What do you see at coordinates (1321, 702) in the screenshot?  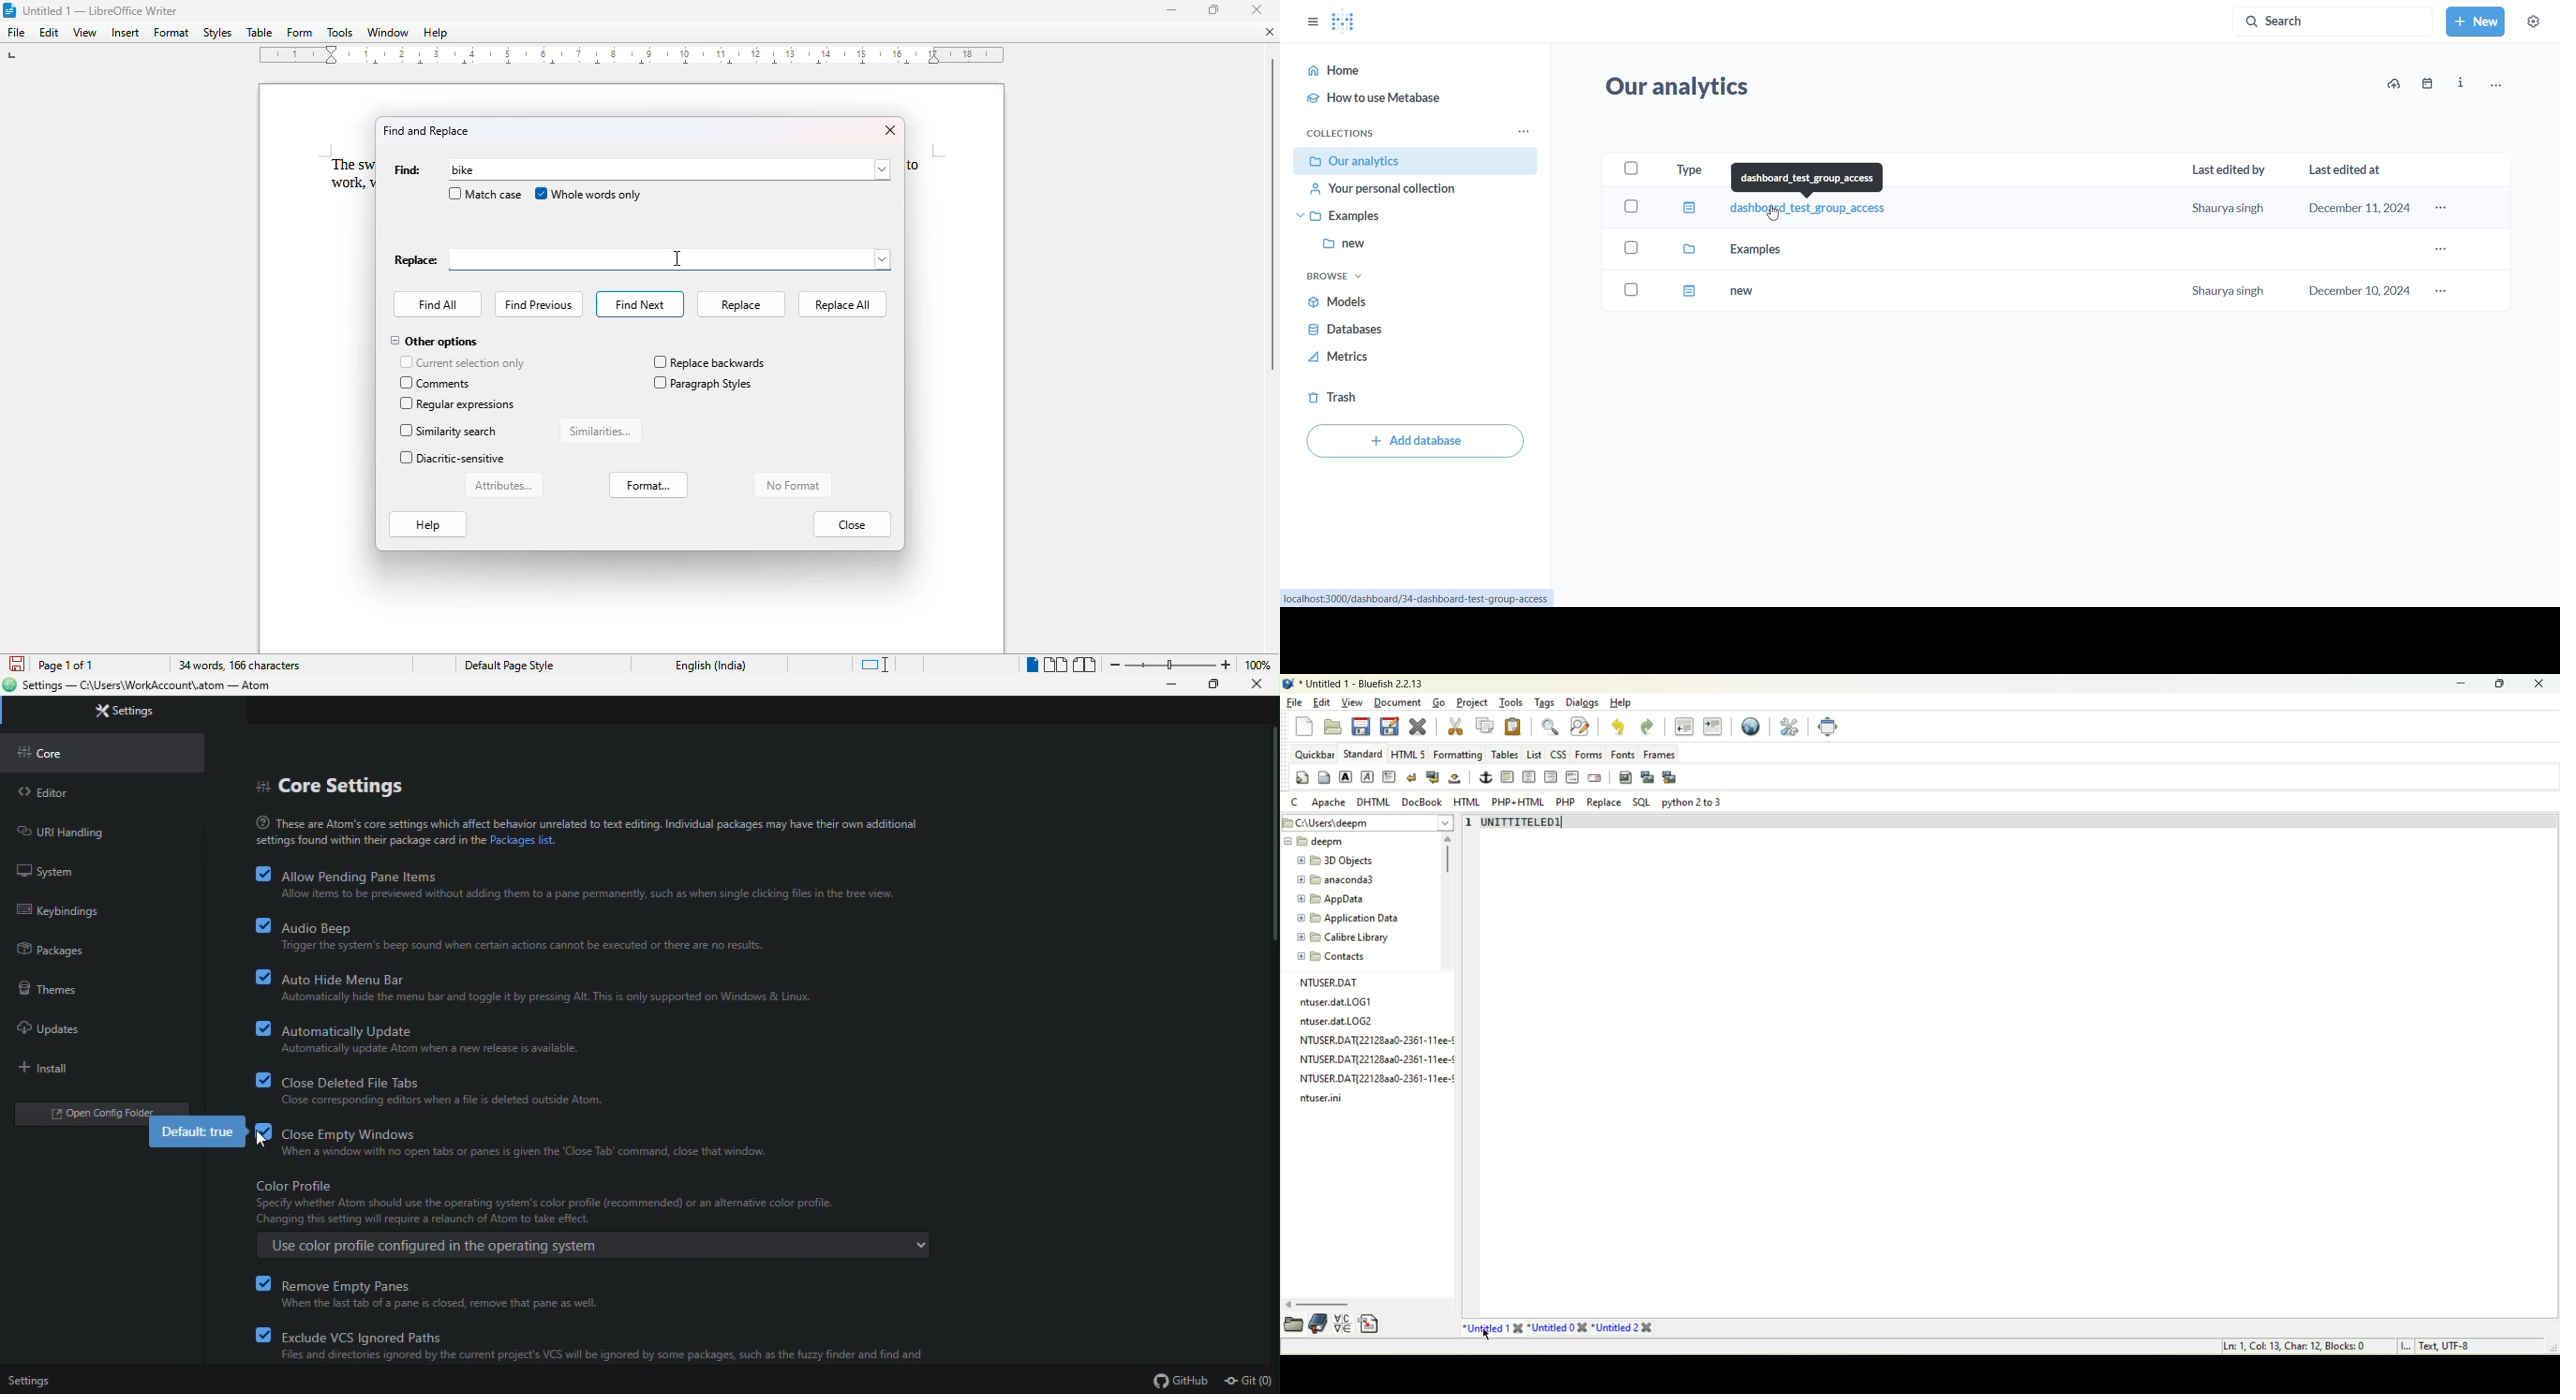 I see `edit` at bounding box center [1321, 702].